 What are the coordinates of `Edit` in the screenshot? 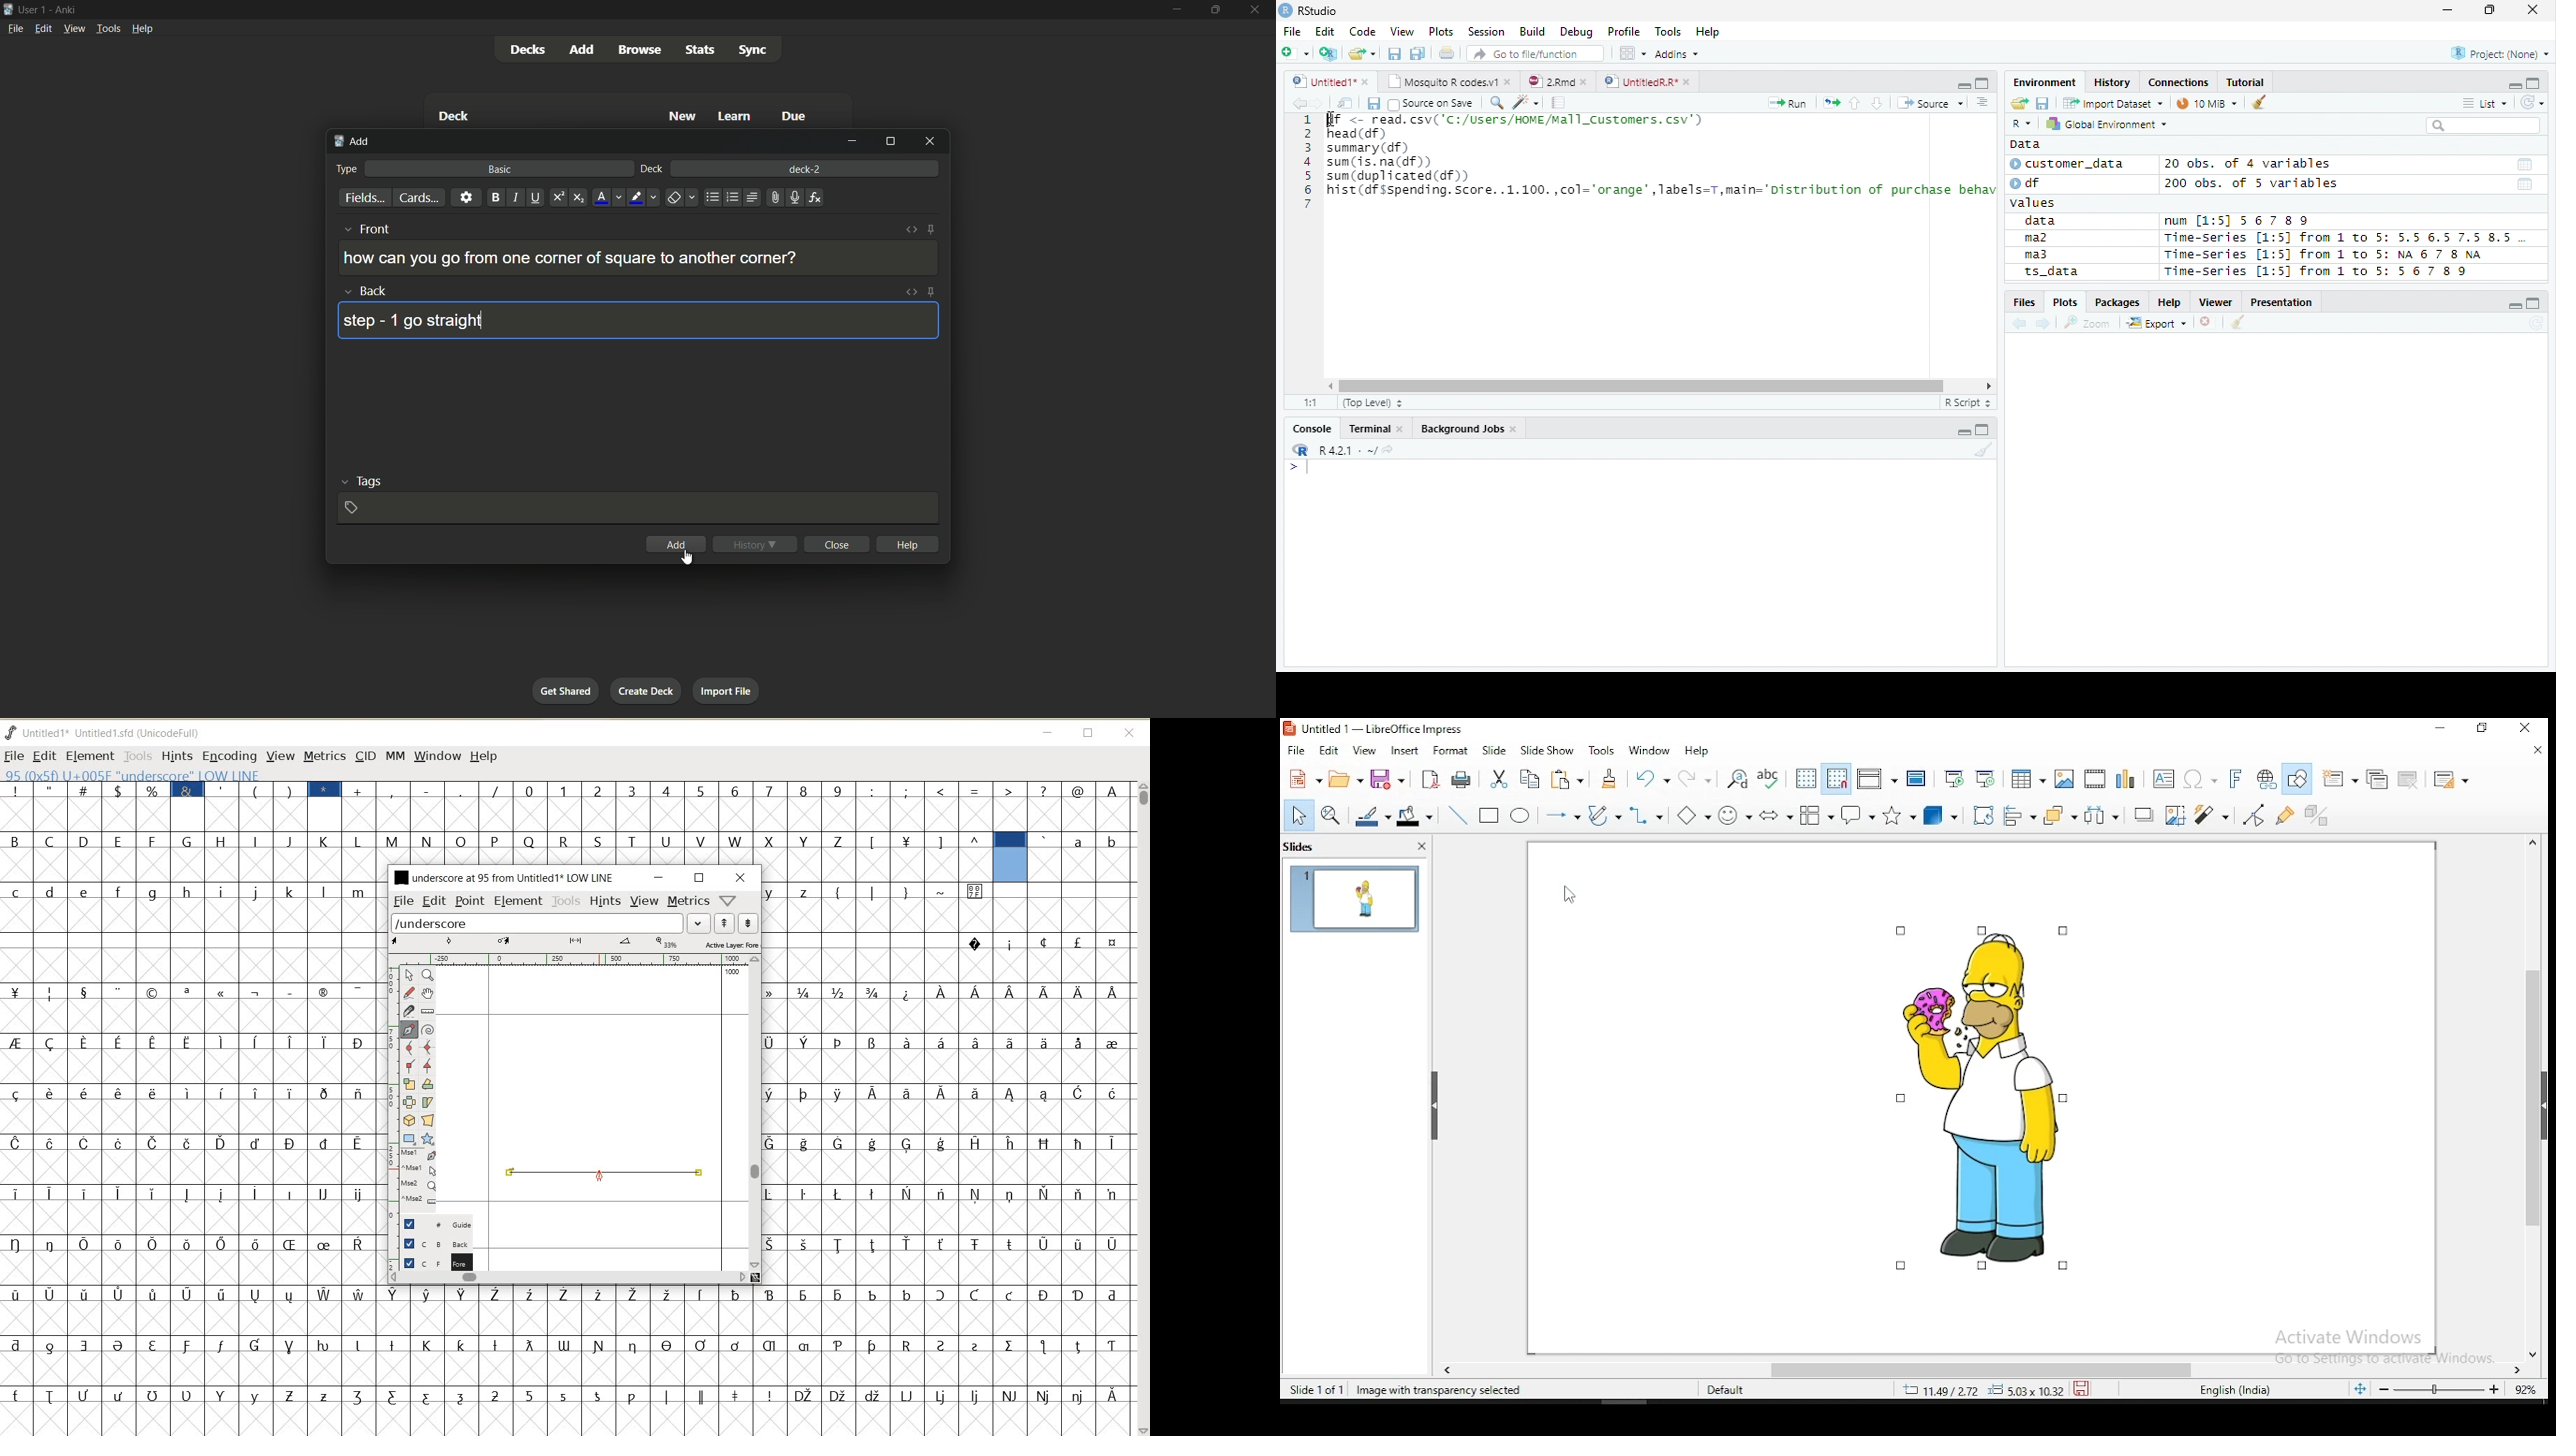 It's located at (1324, 30).